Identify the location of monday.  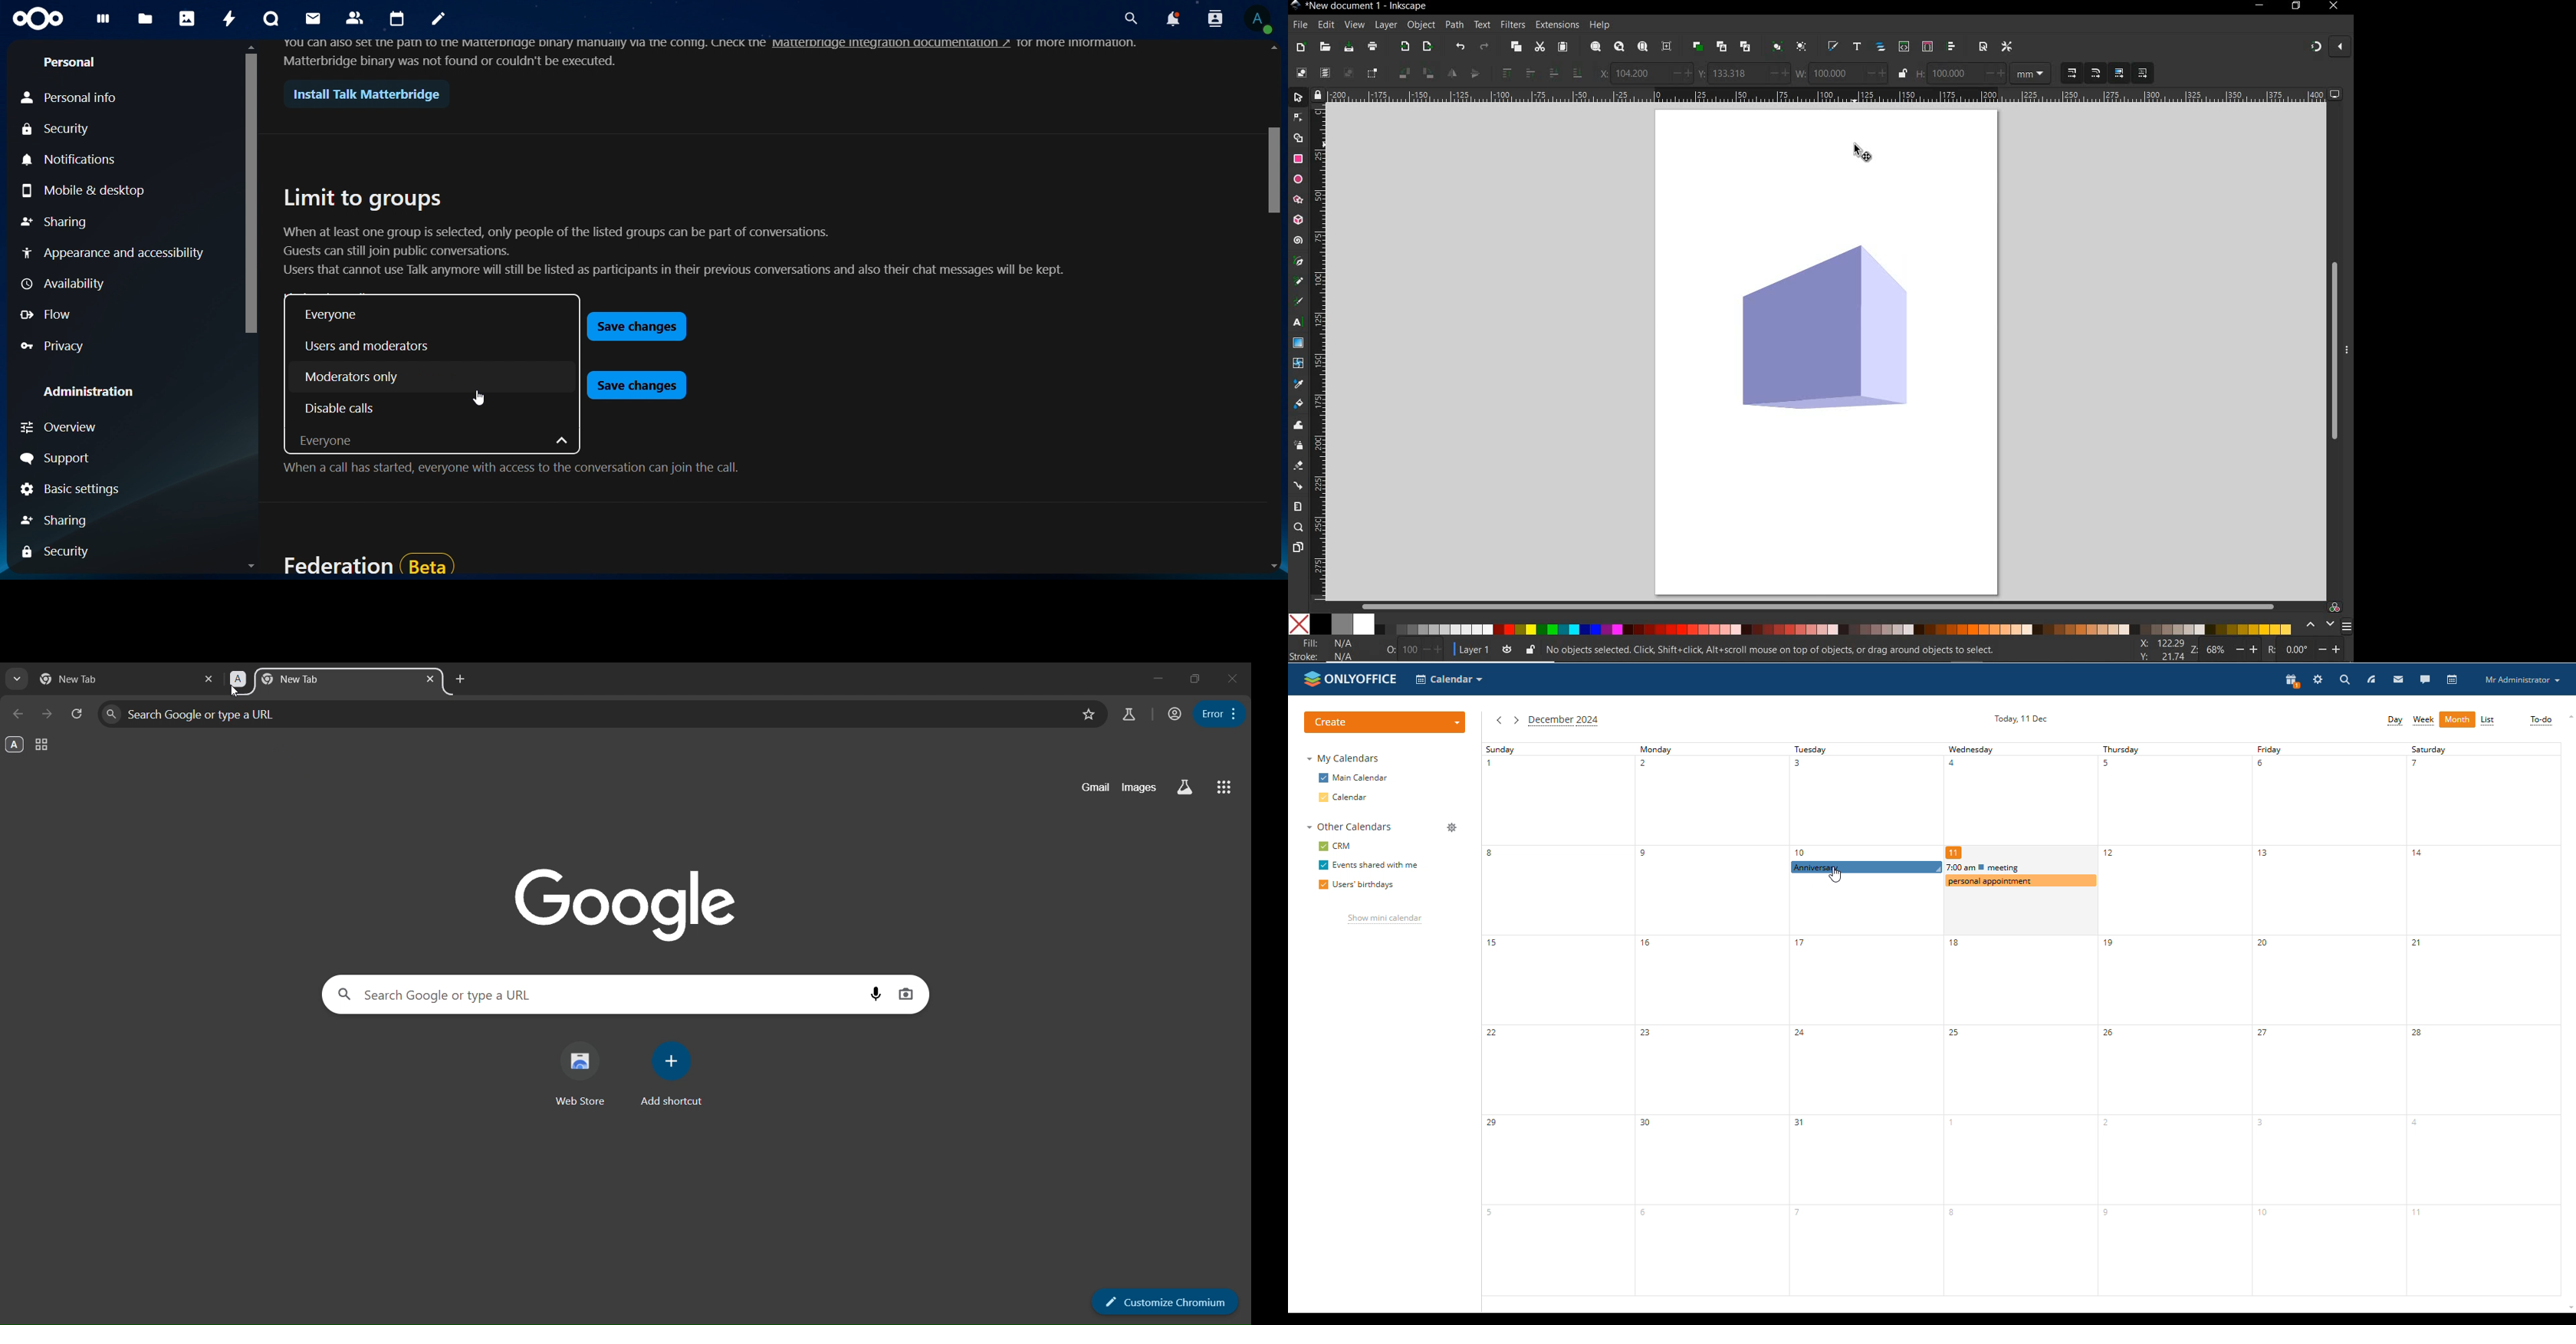
(1711, 1019).